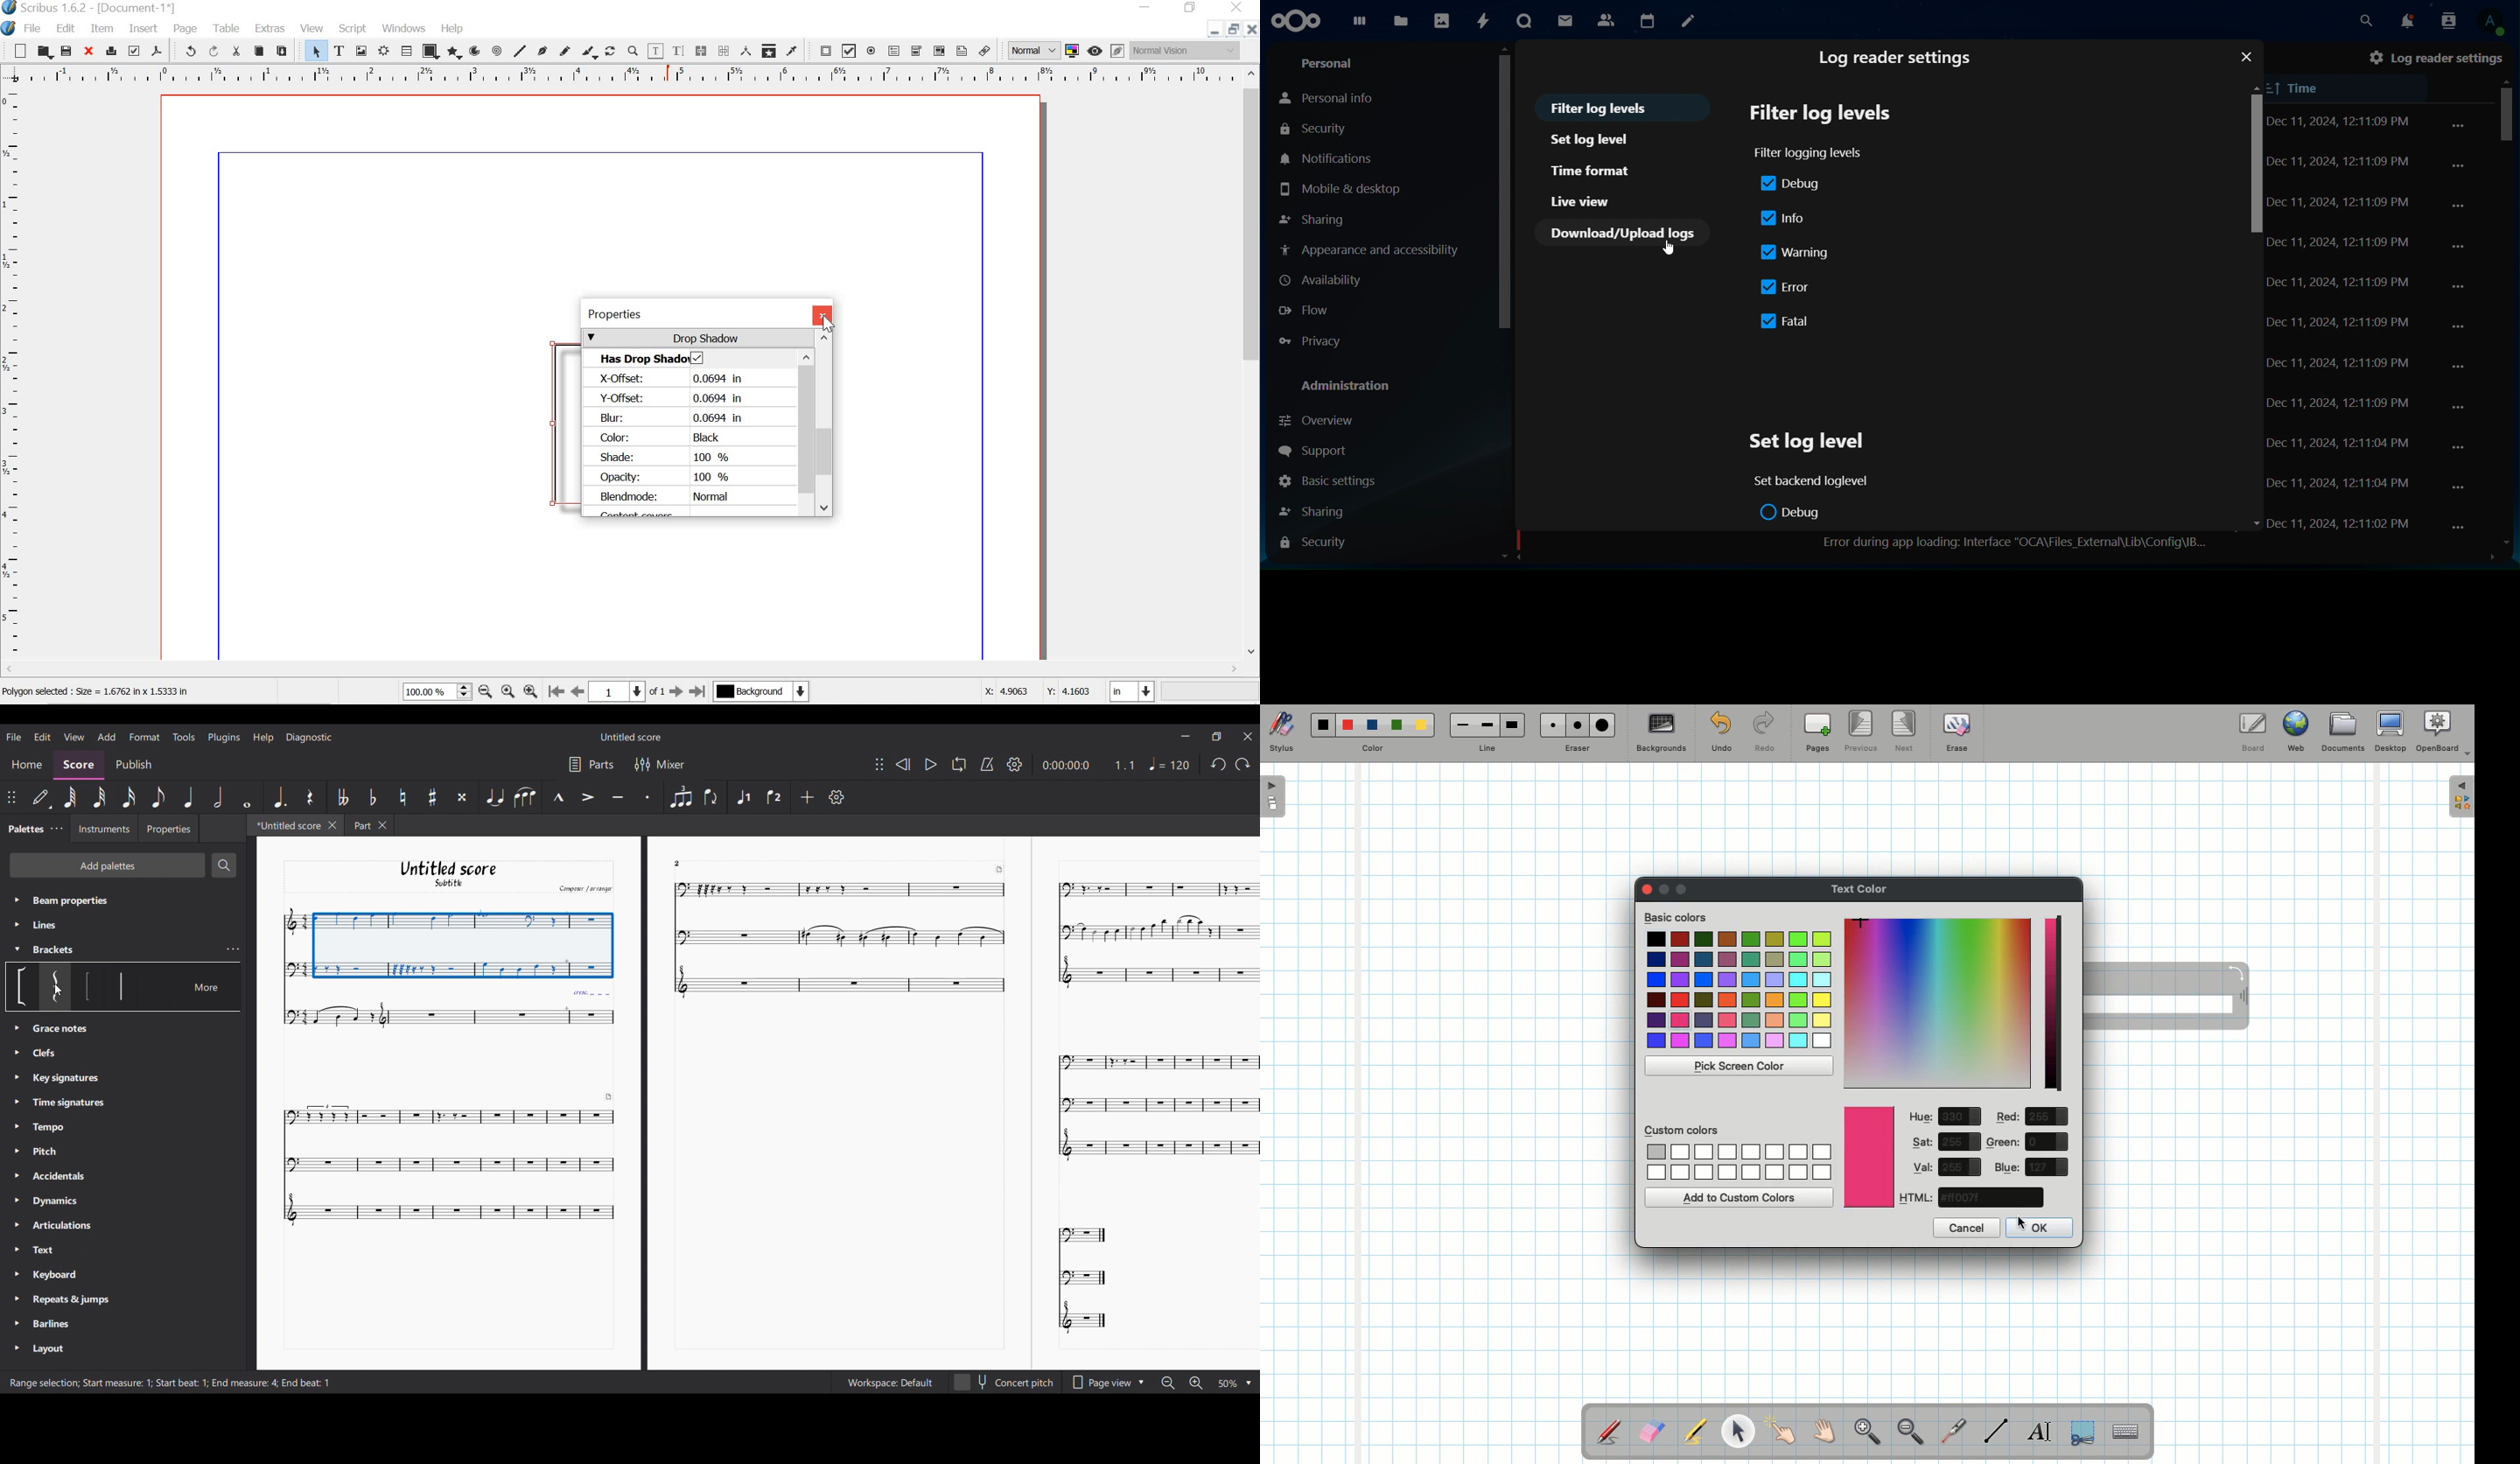 The height and width of the screenshot is (1484, 2520). What do you see at coordinates (66, 1079) in the screenshot?
I see `Key Signatures` at bounding box center [66, 1079].